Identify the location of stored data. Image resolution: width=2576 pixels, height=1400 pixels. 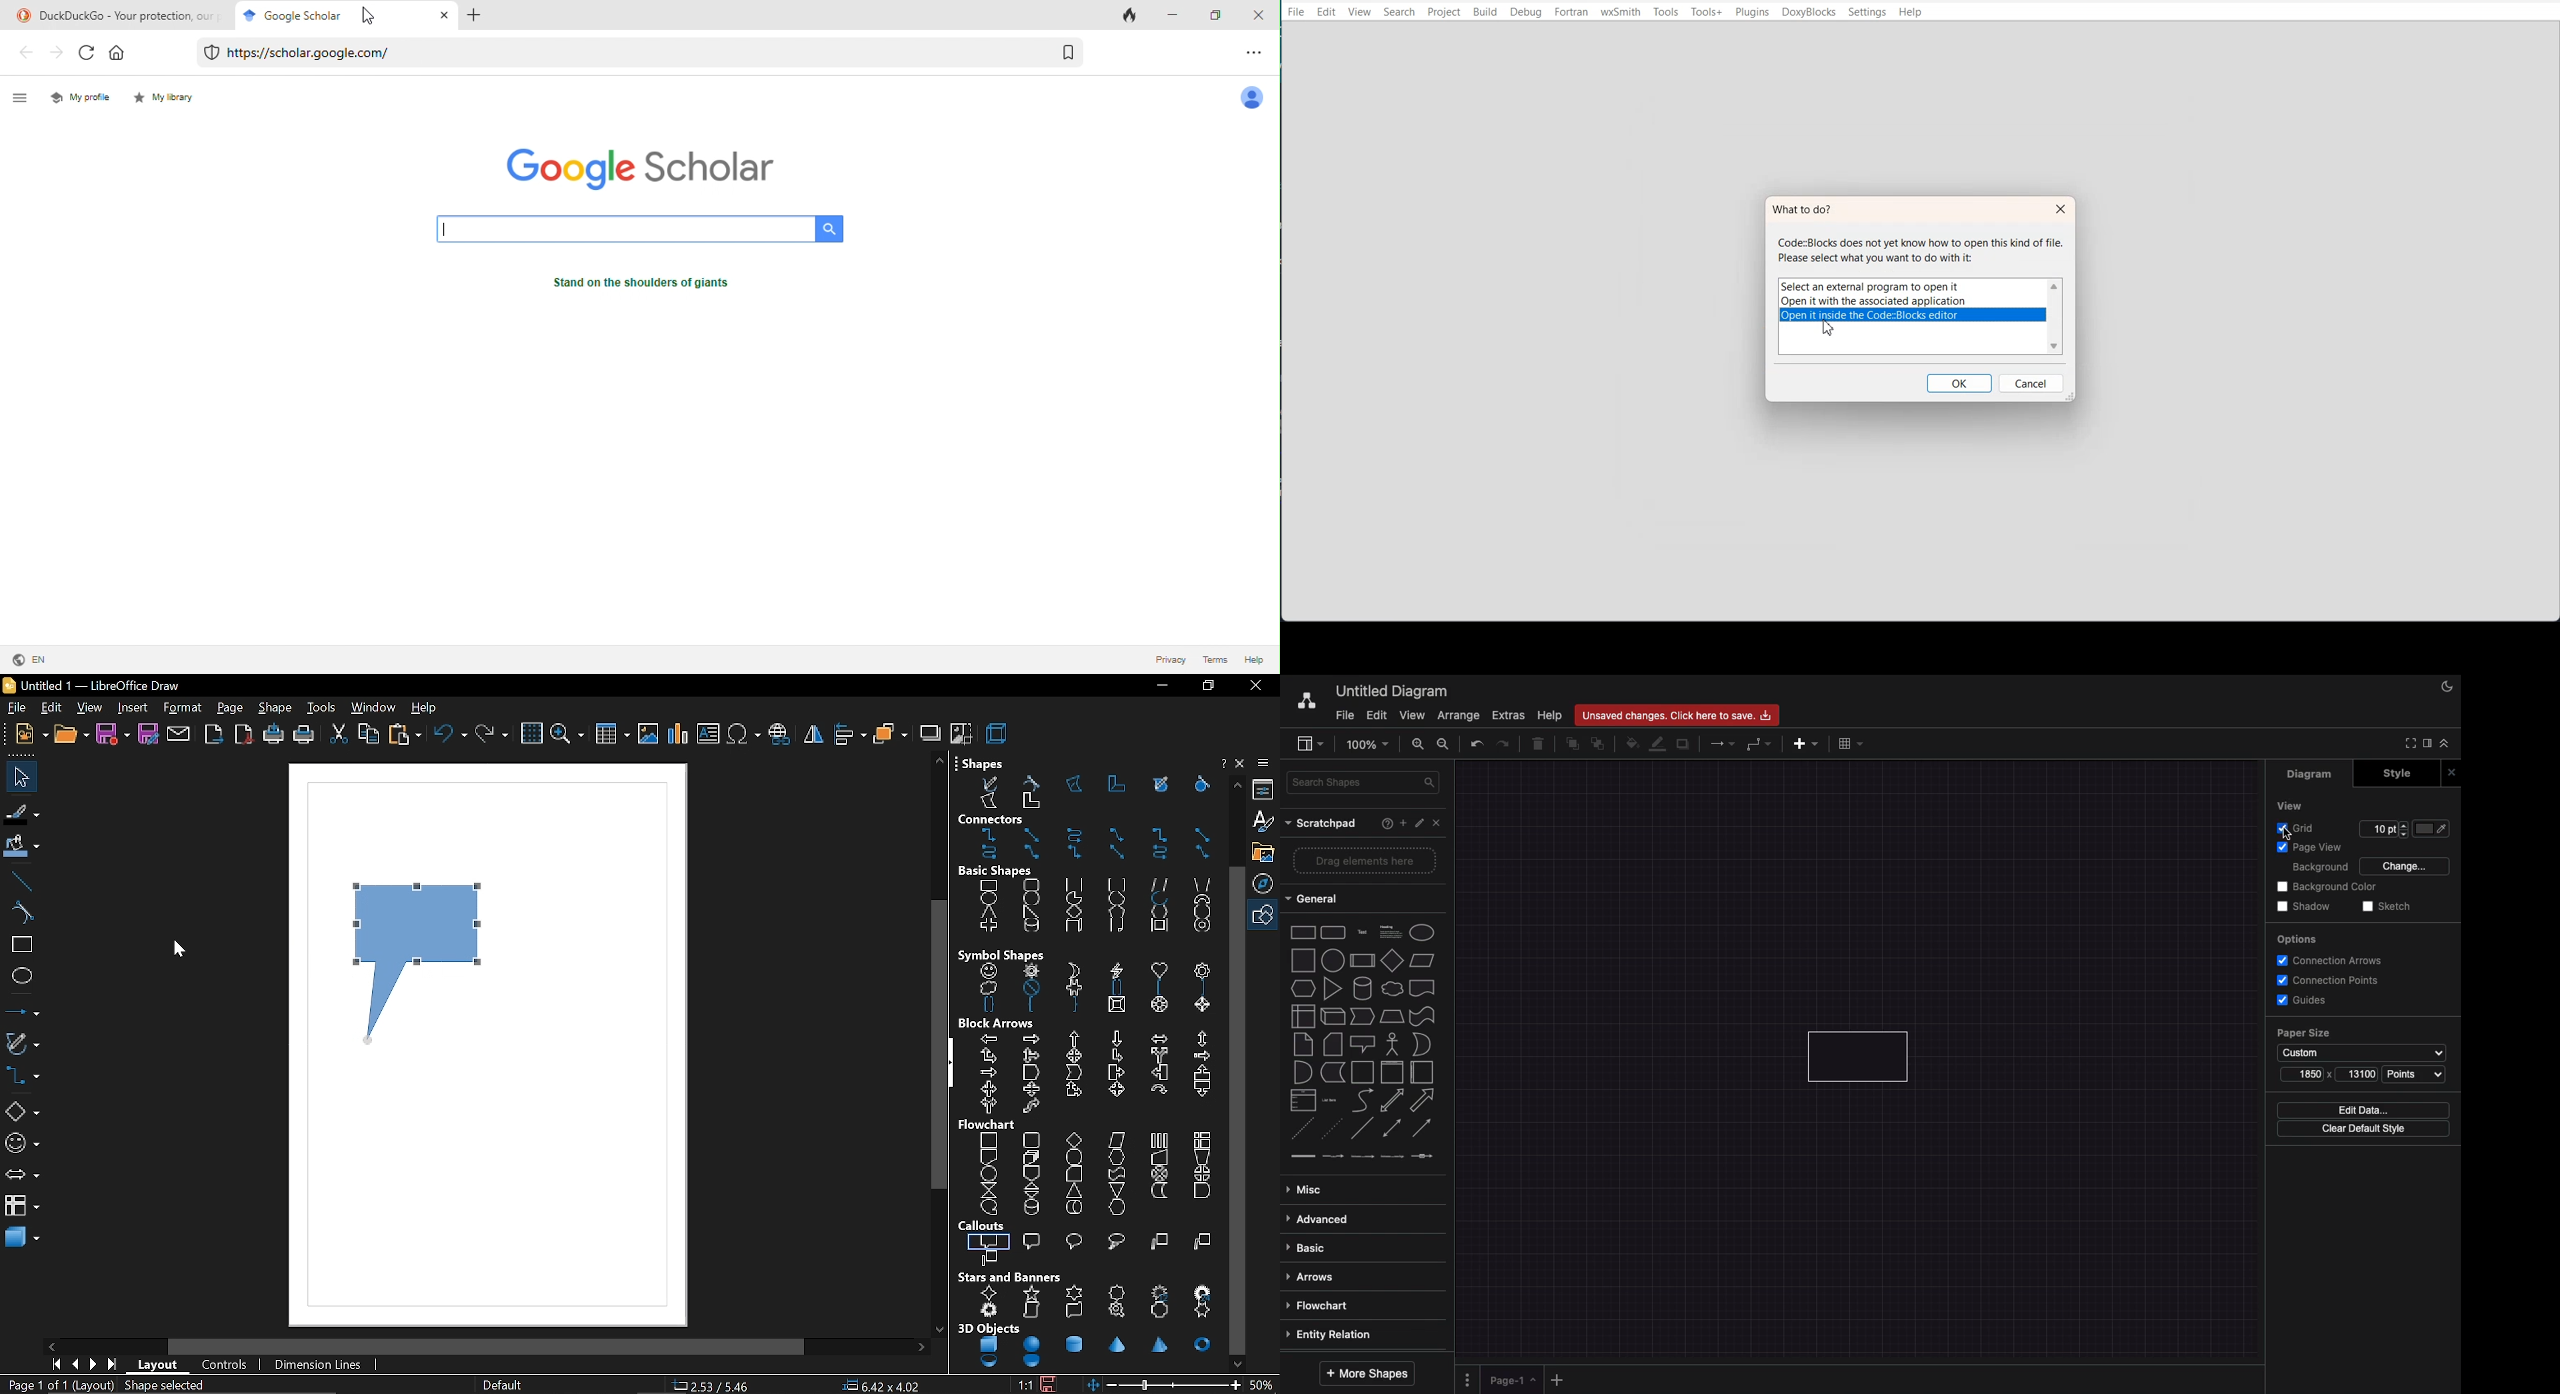
(1158, 1191).